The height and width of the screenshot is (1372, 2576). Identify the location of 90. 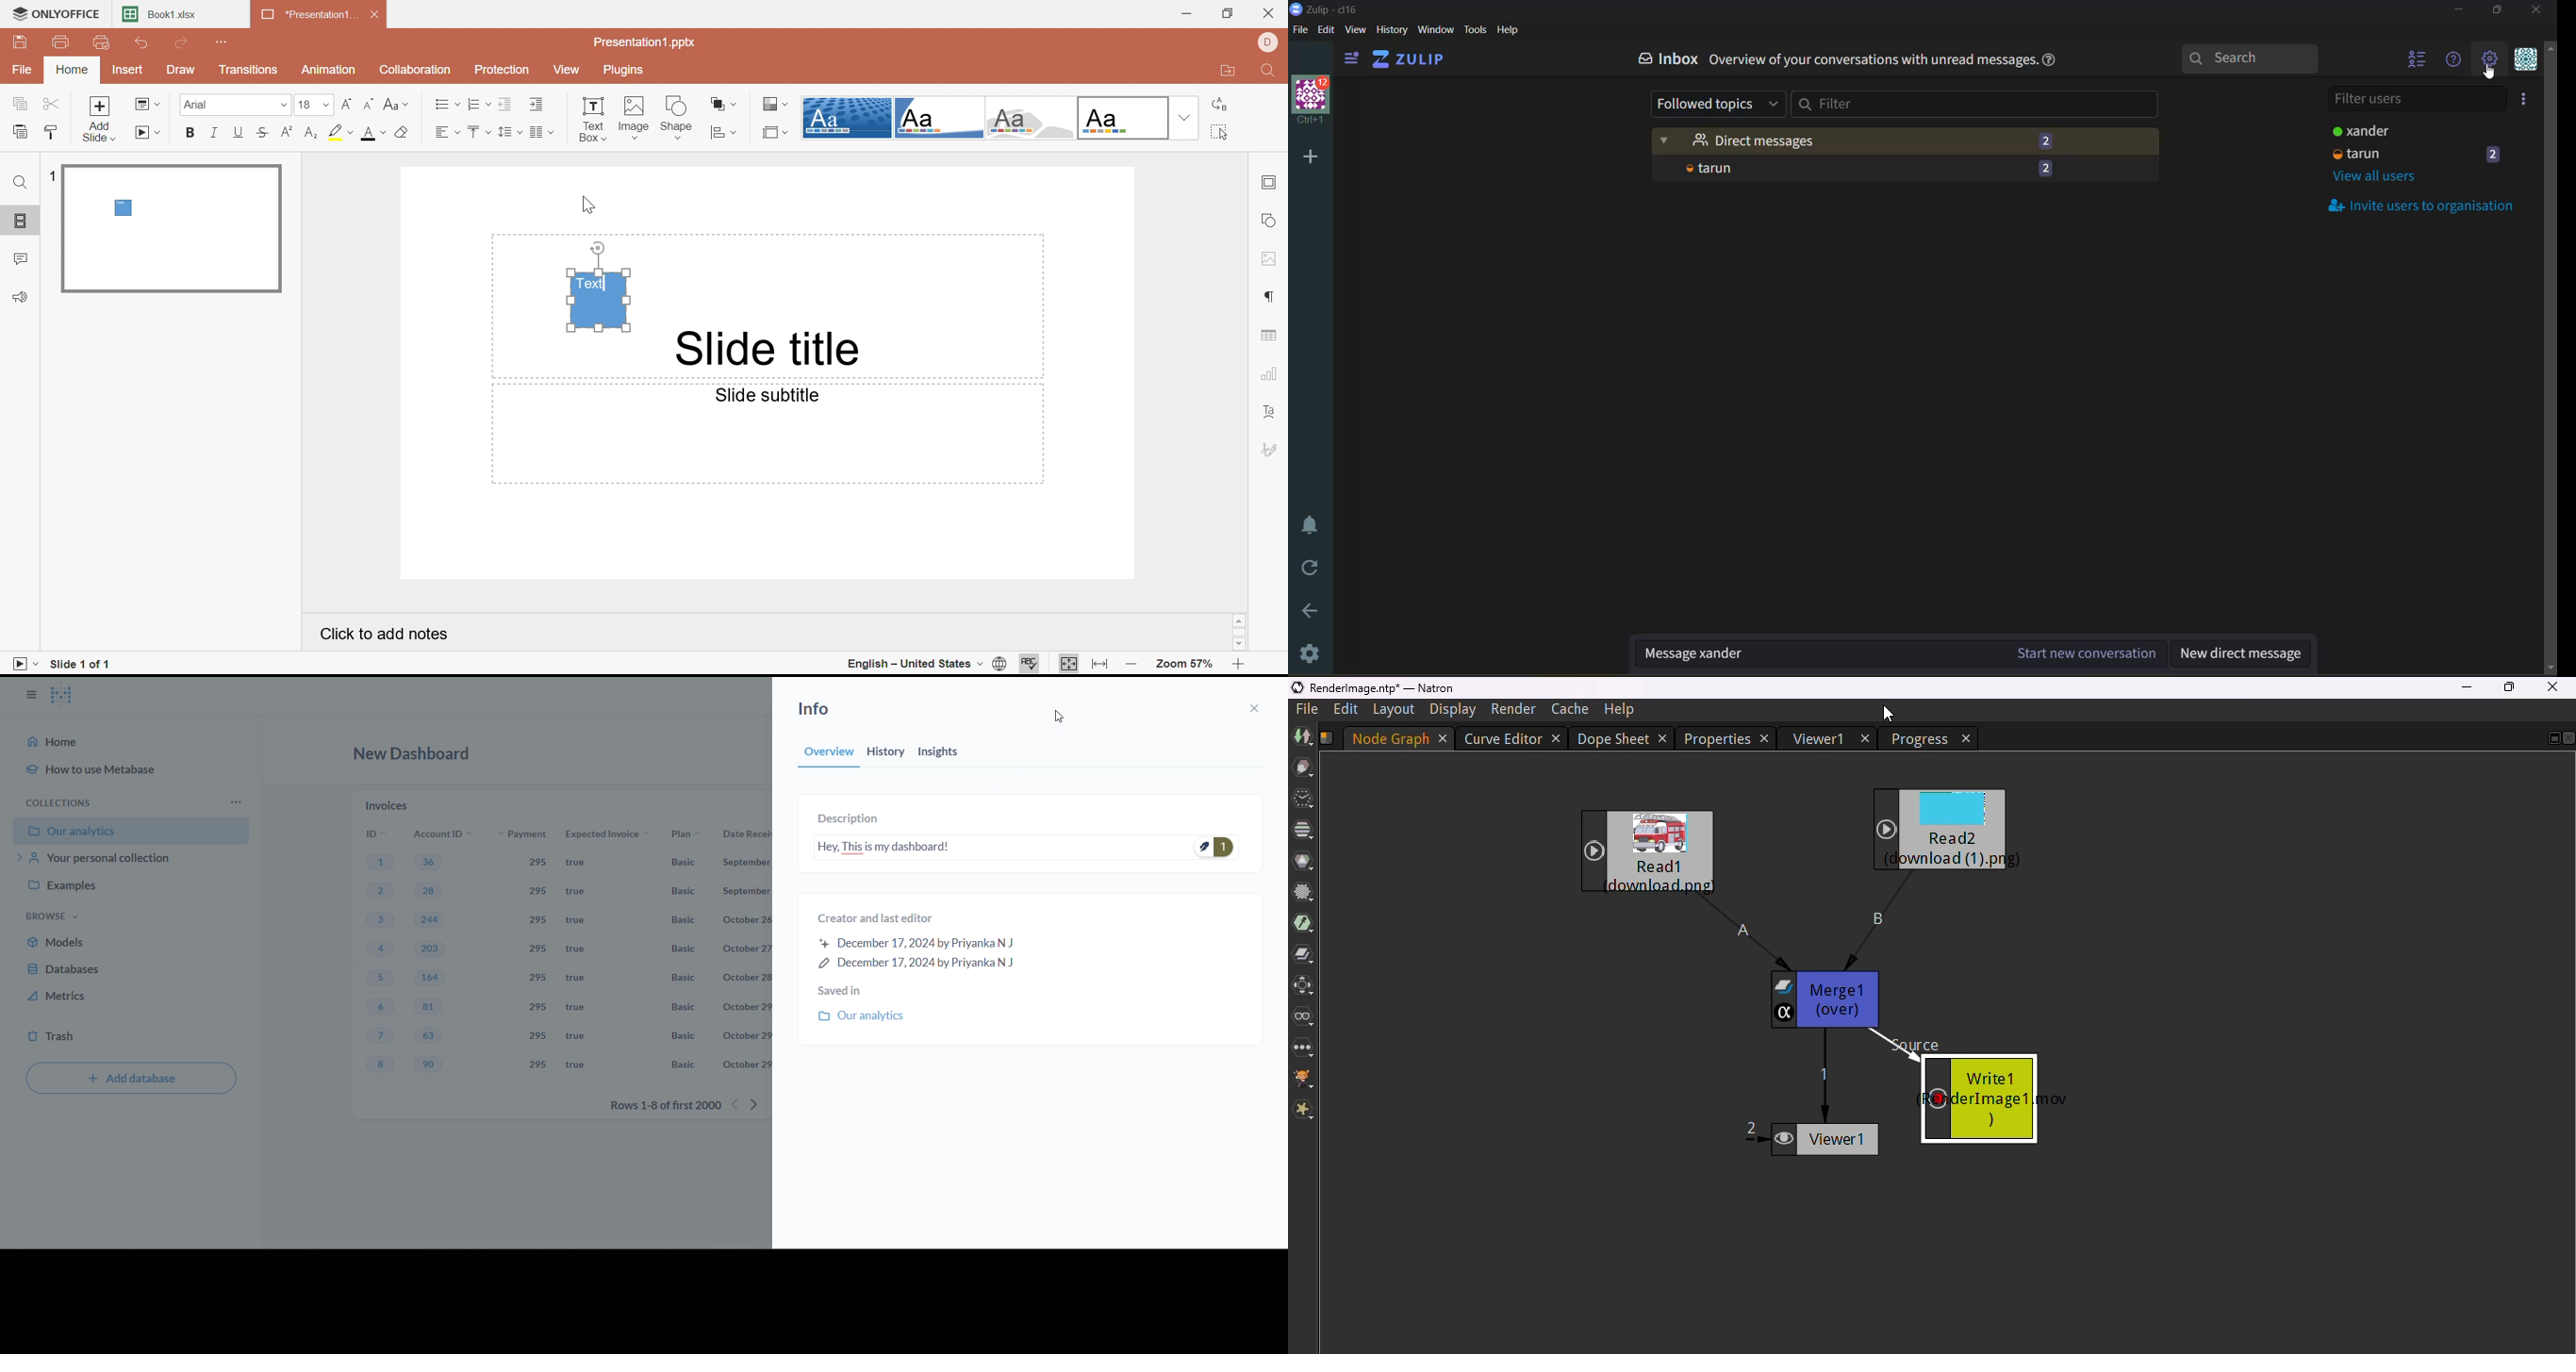
(433, 1066).